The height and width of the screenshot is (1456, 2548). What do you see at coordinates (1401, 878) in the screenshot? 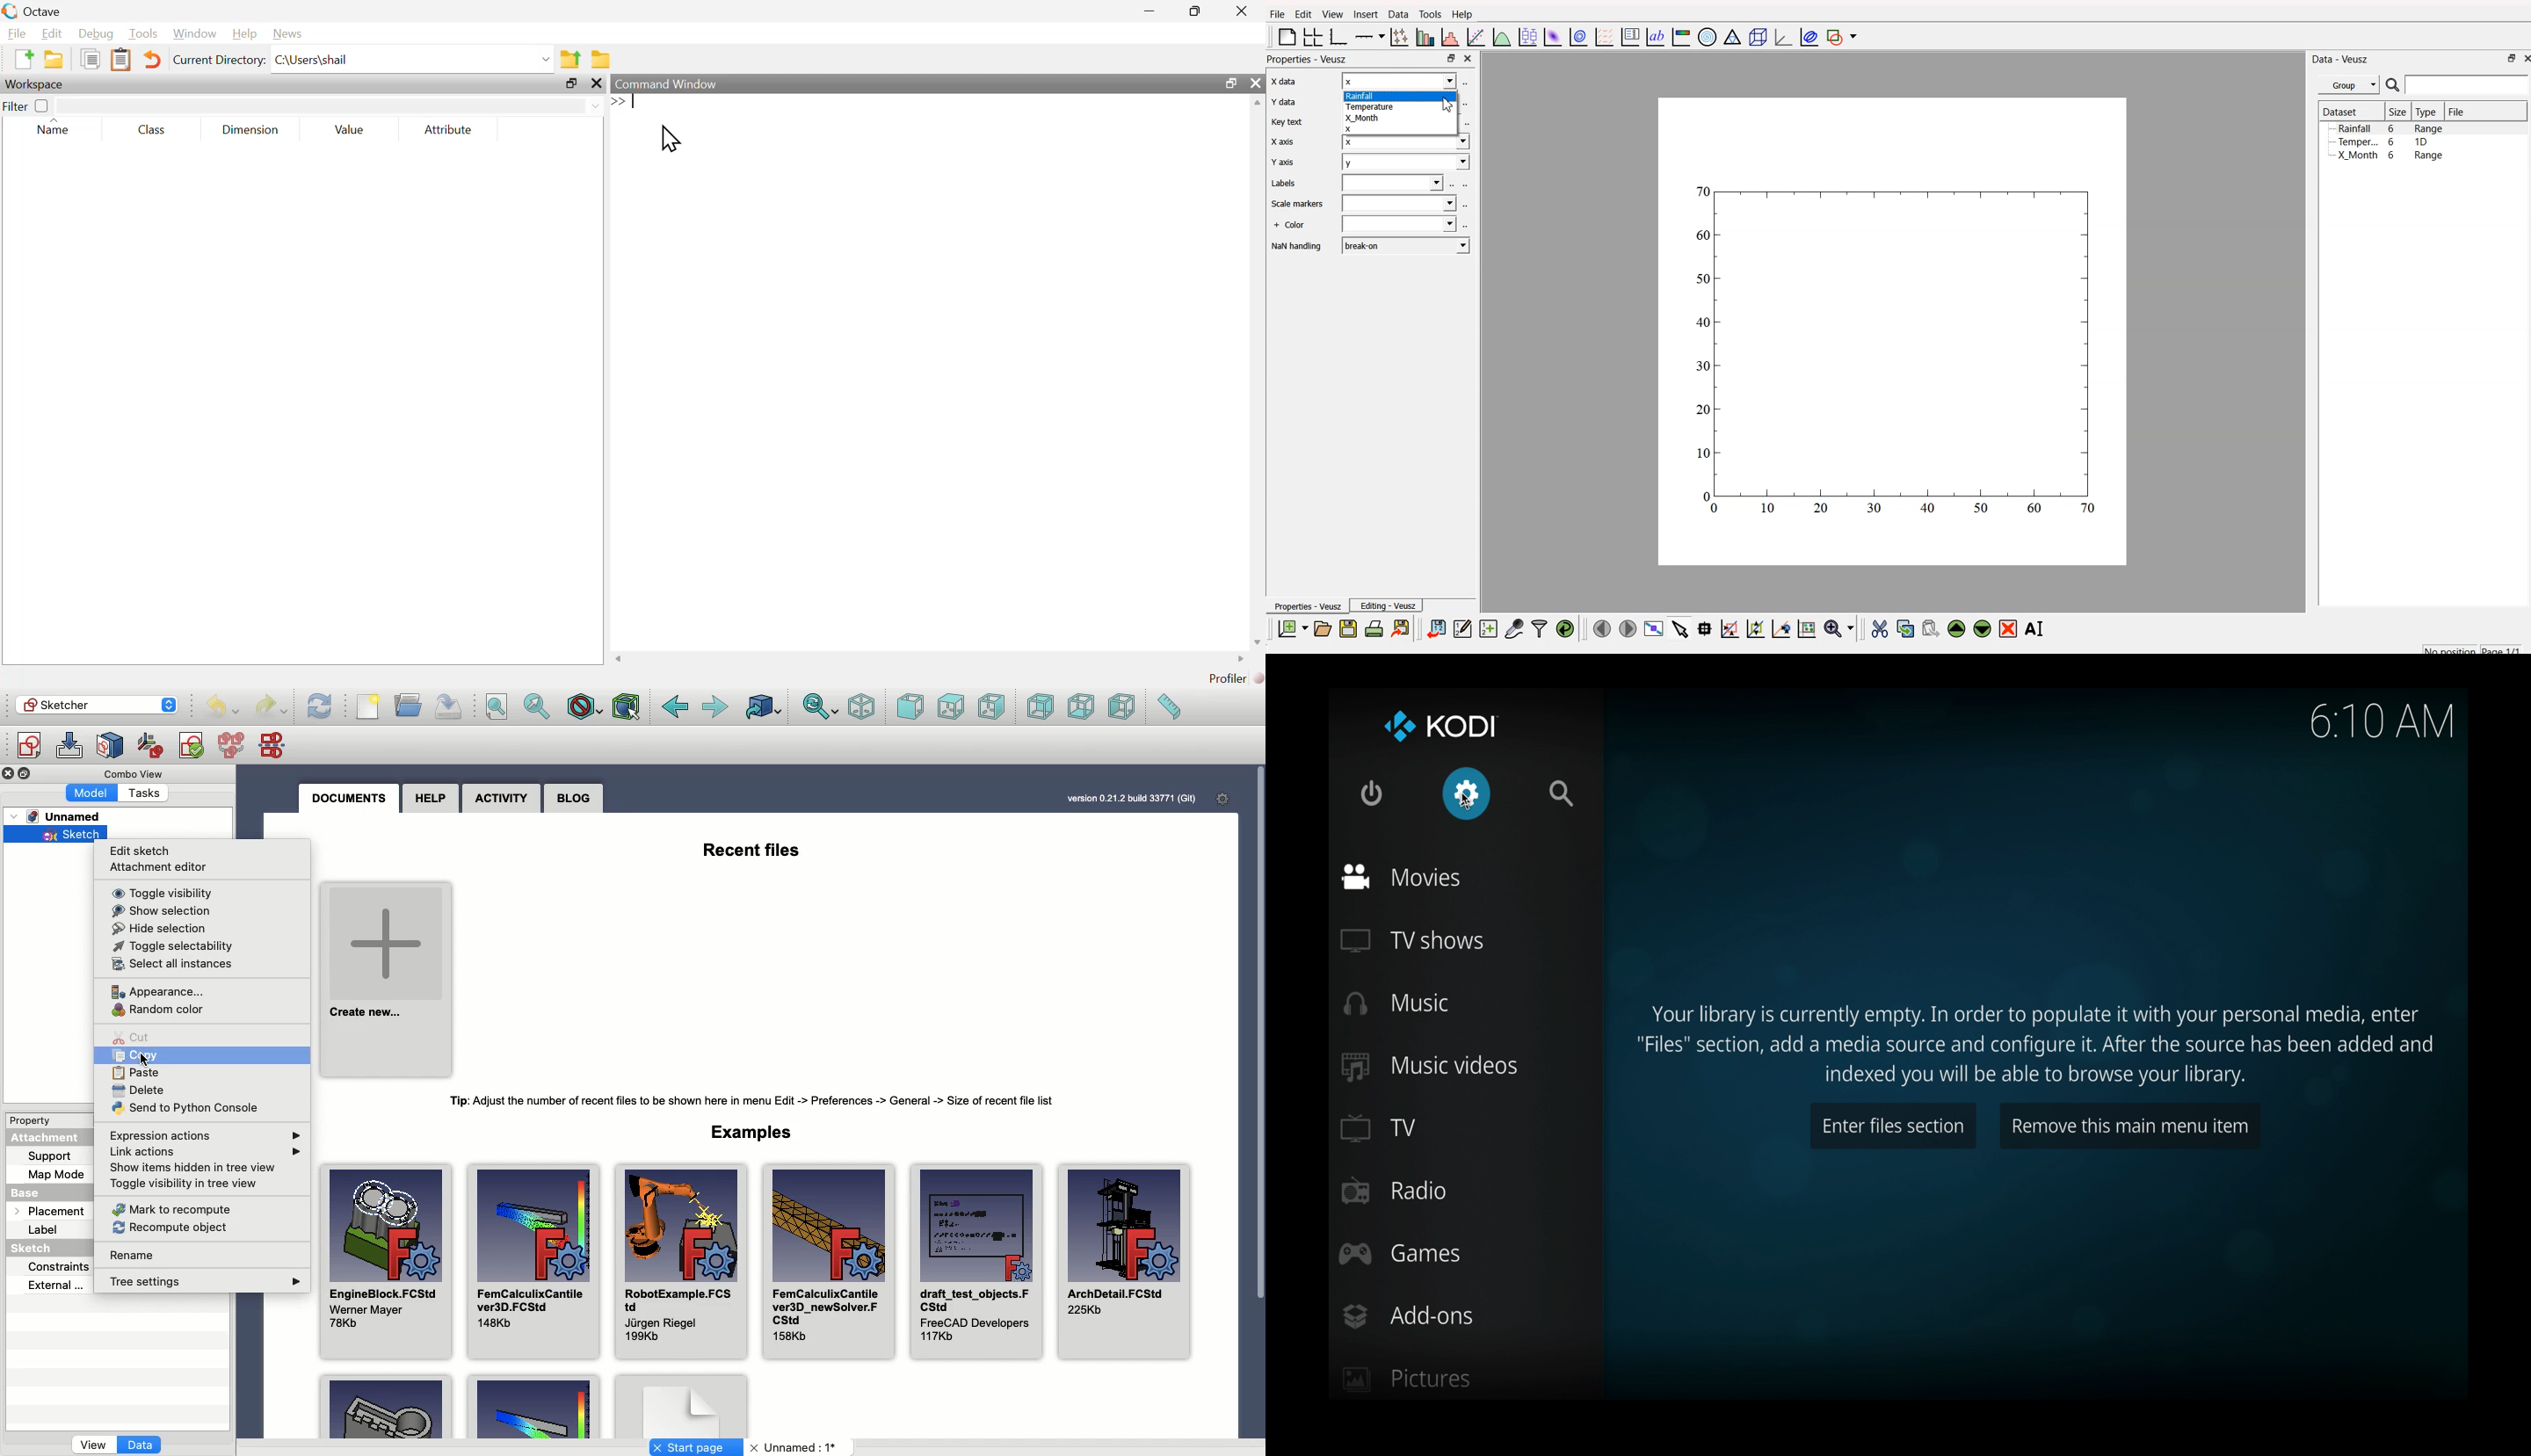
I see `movies` at bounding box center [1401, 878].